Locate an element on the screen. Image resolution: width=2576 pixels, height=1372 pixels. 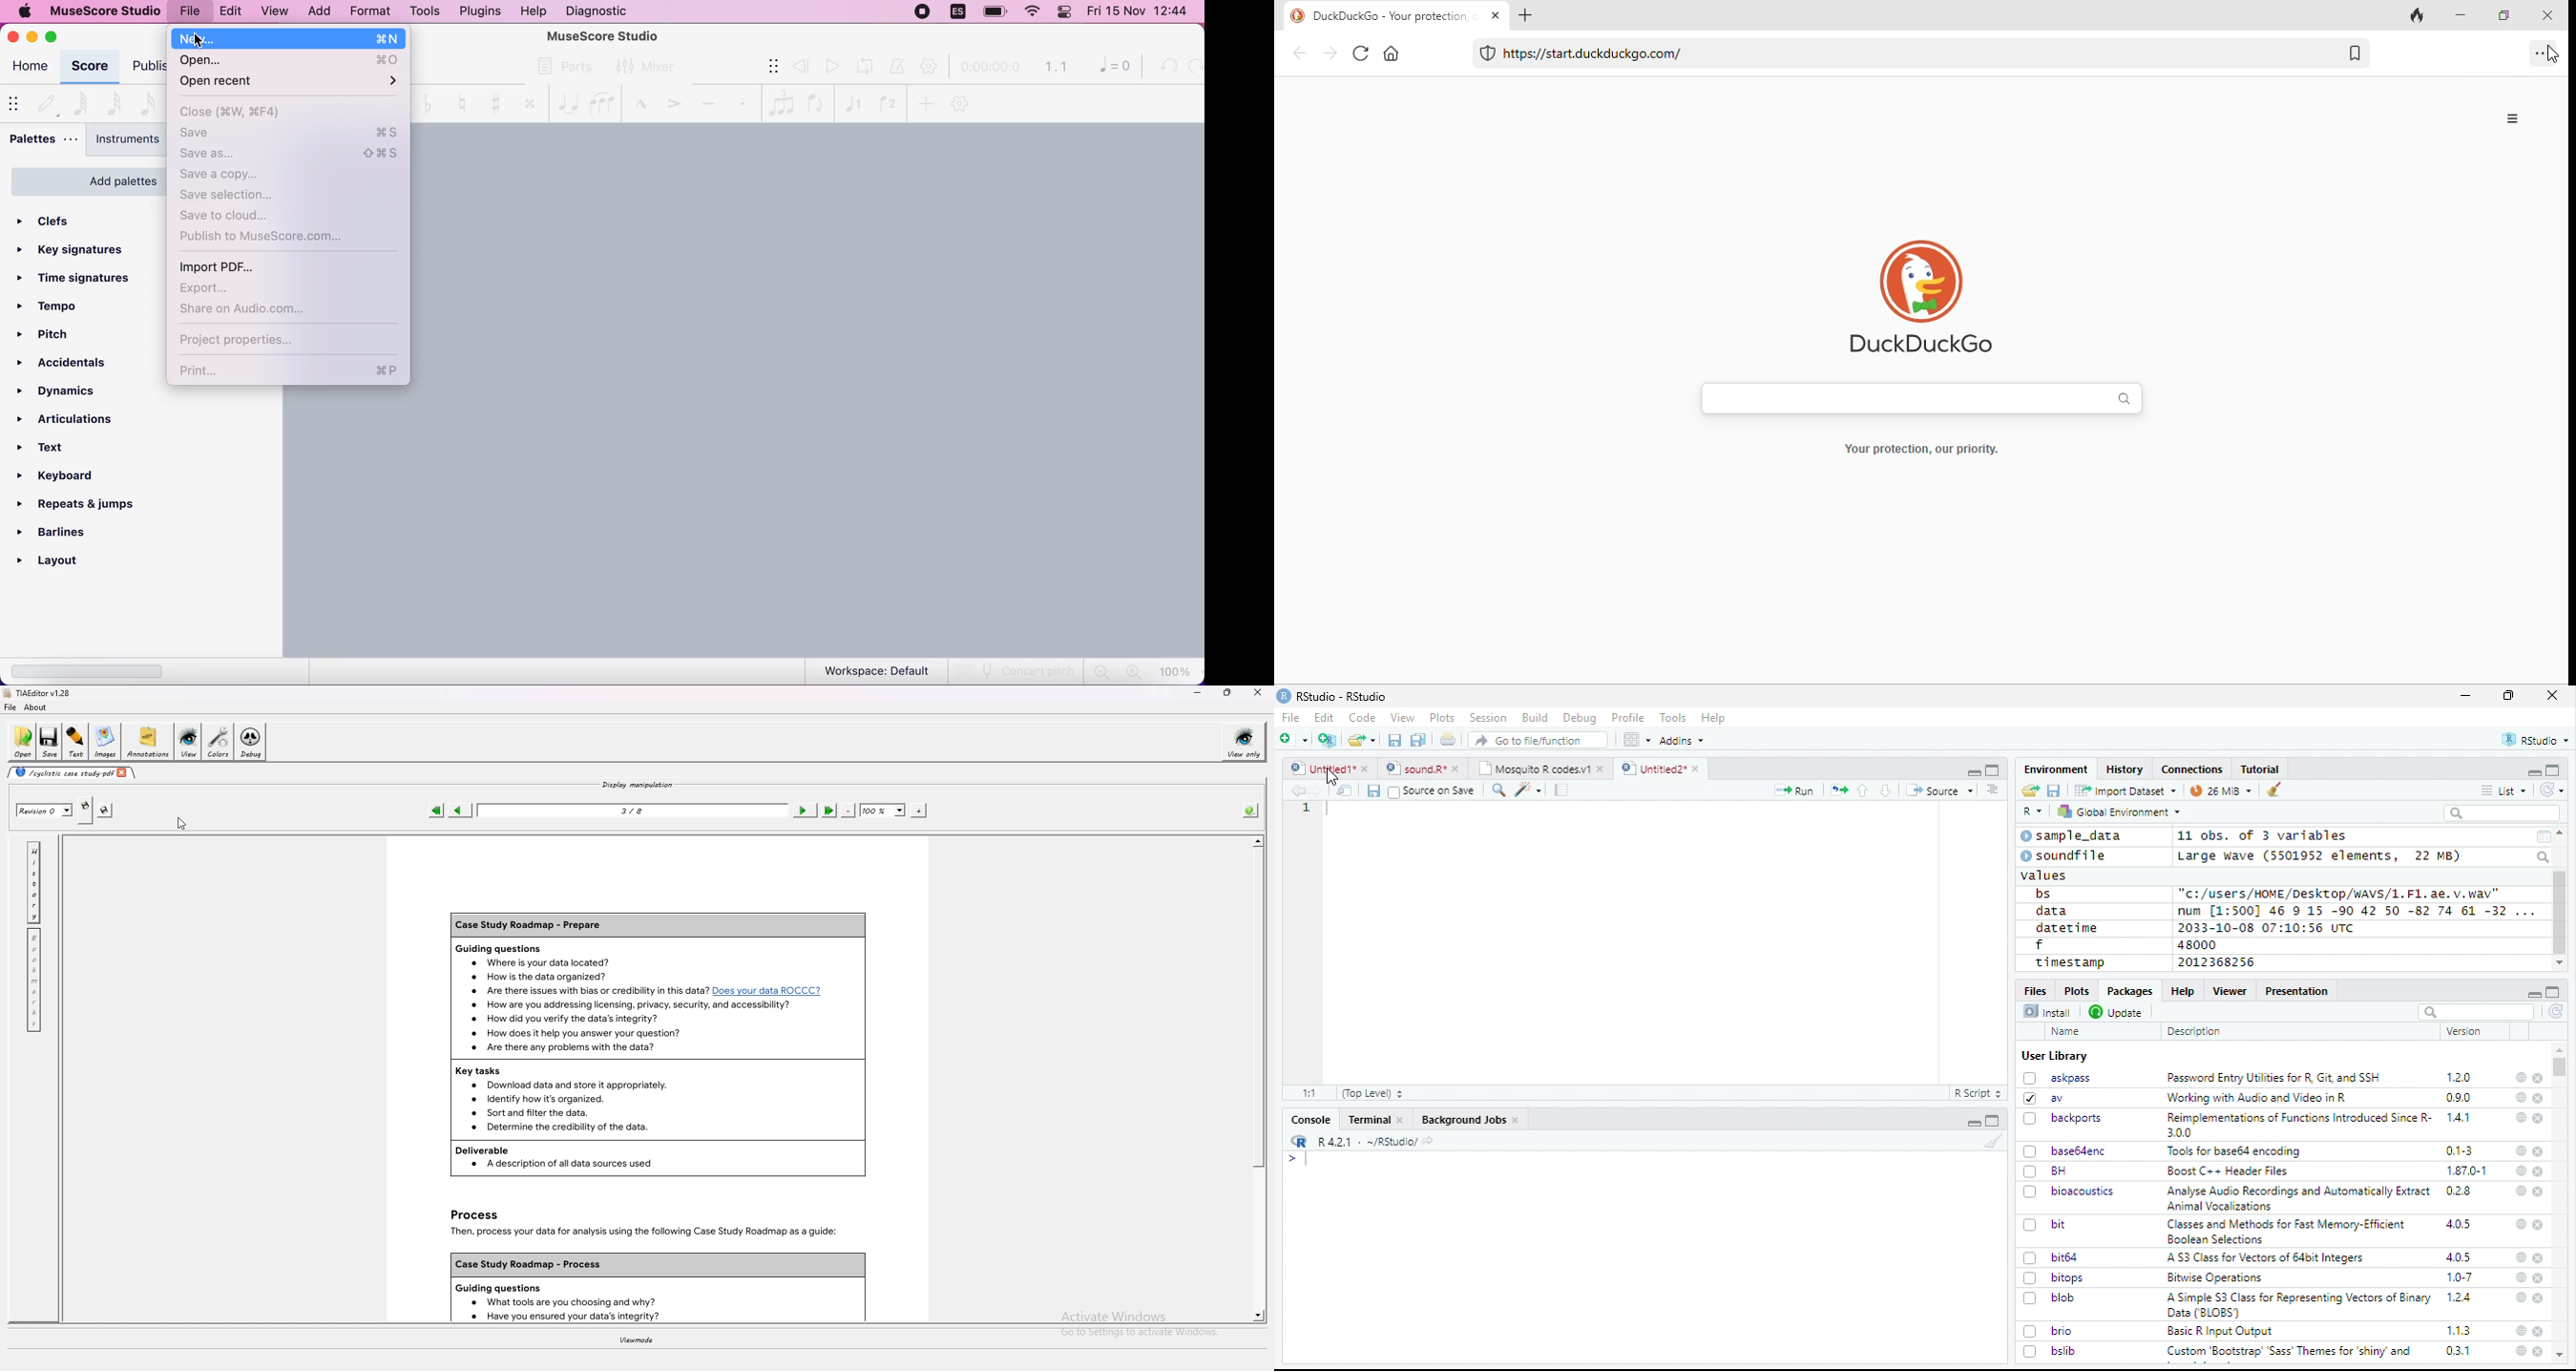
flip direction is located at coordinates (816, 102).